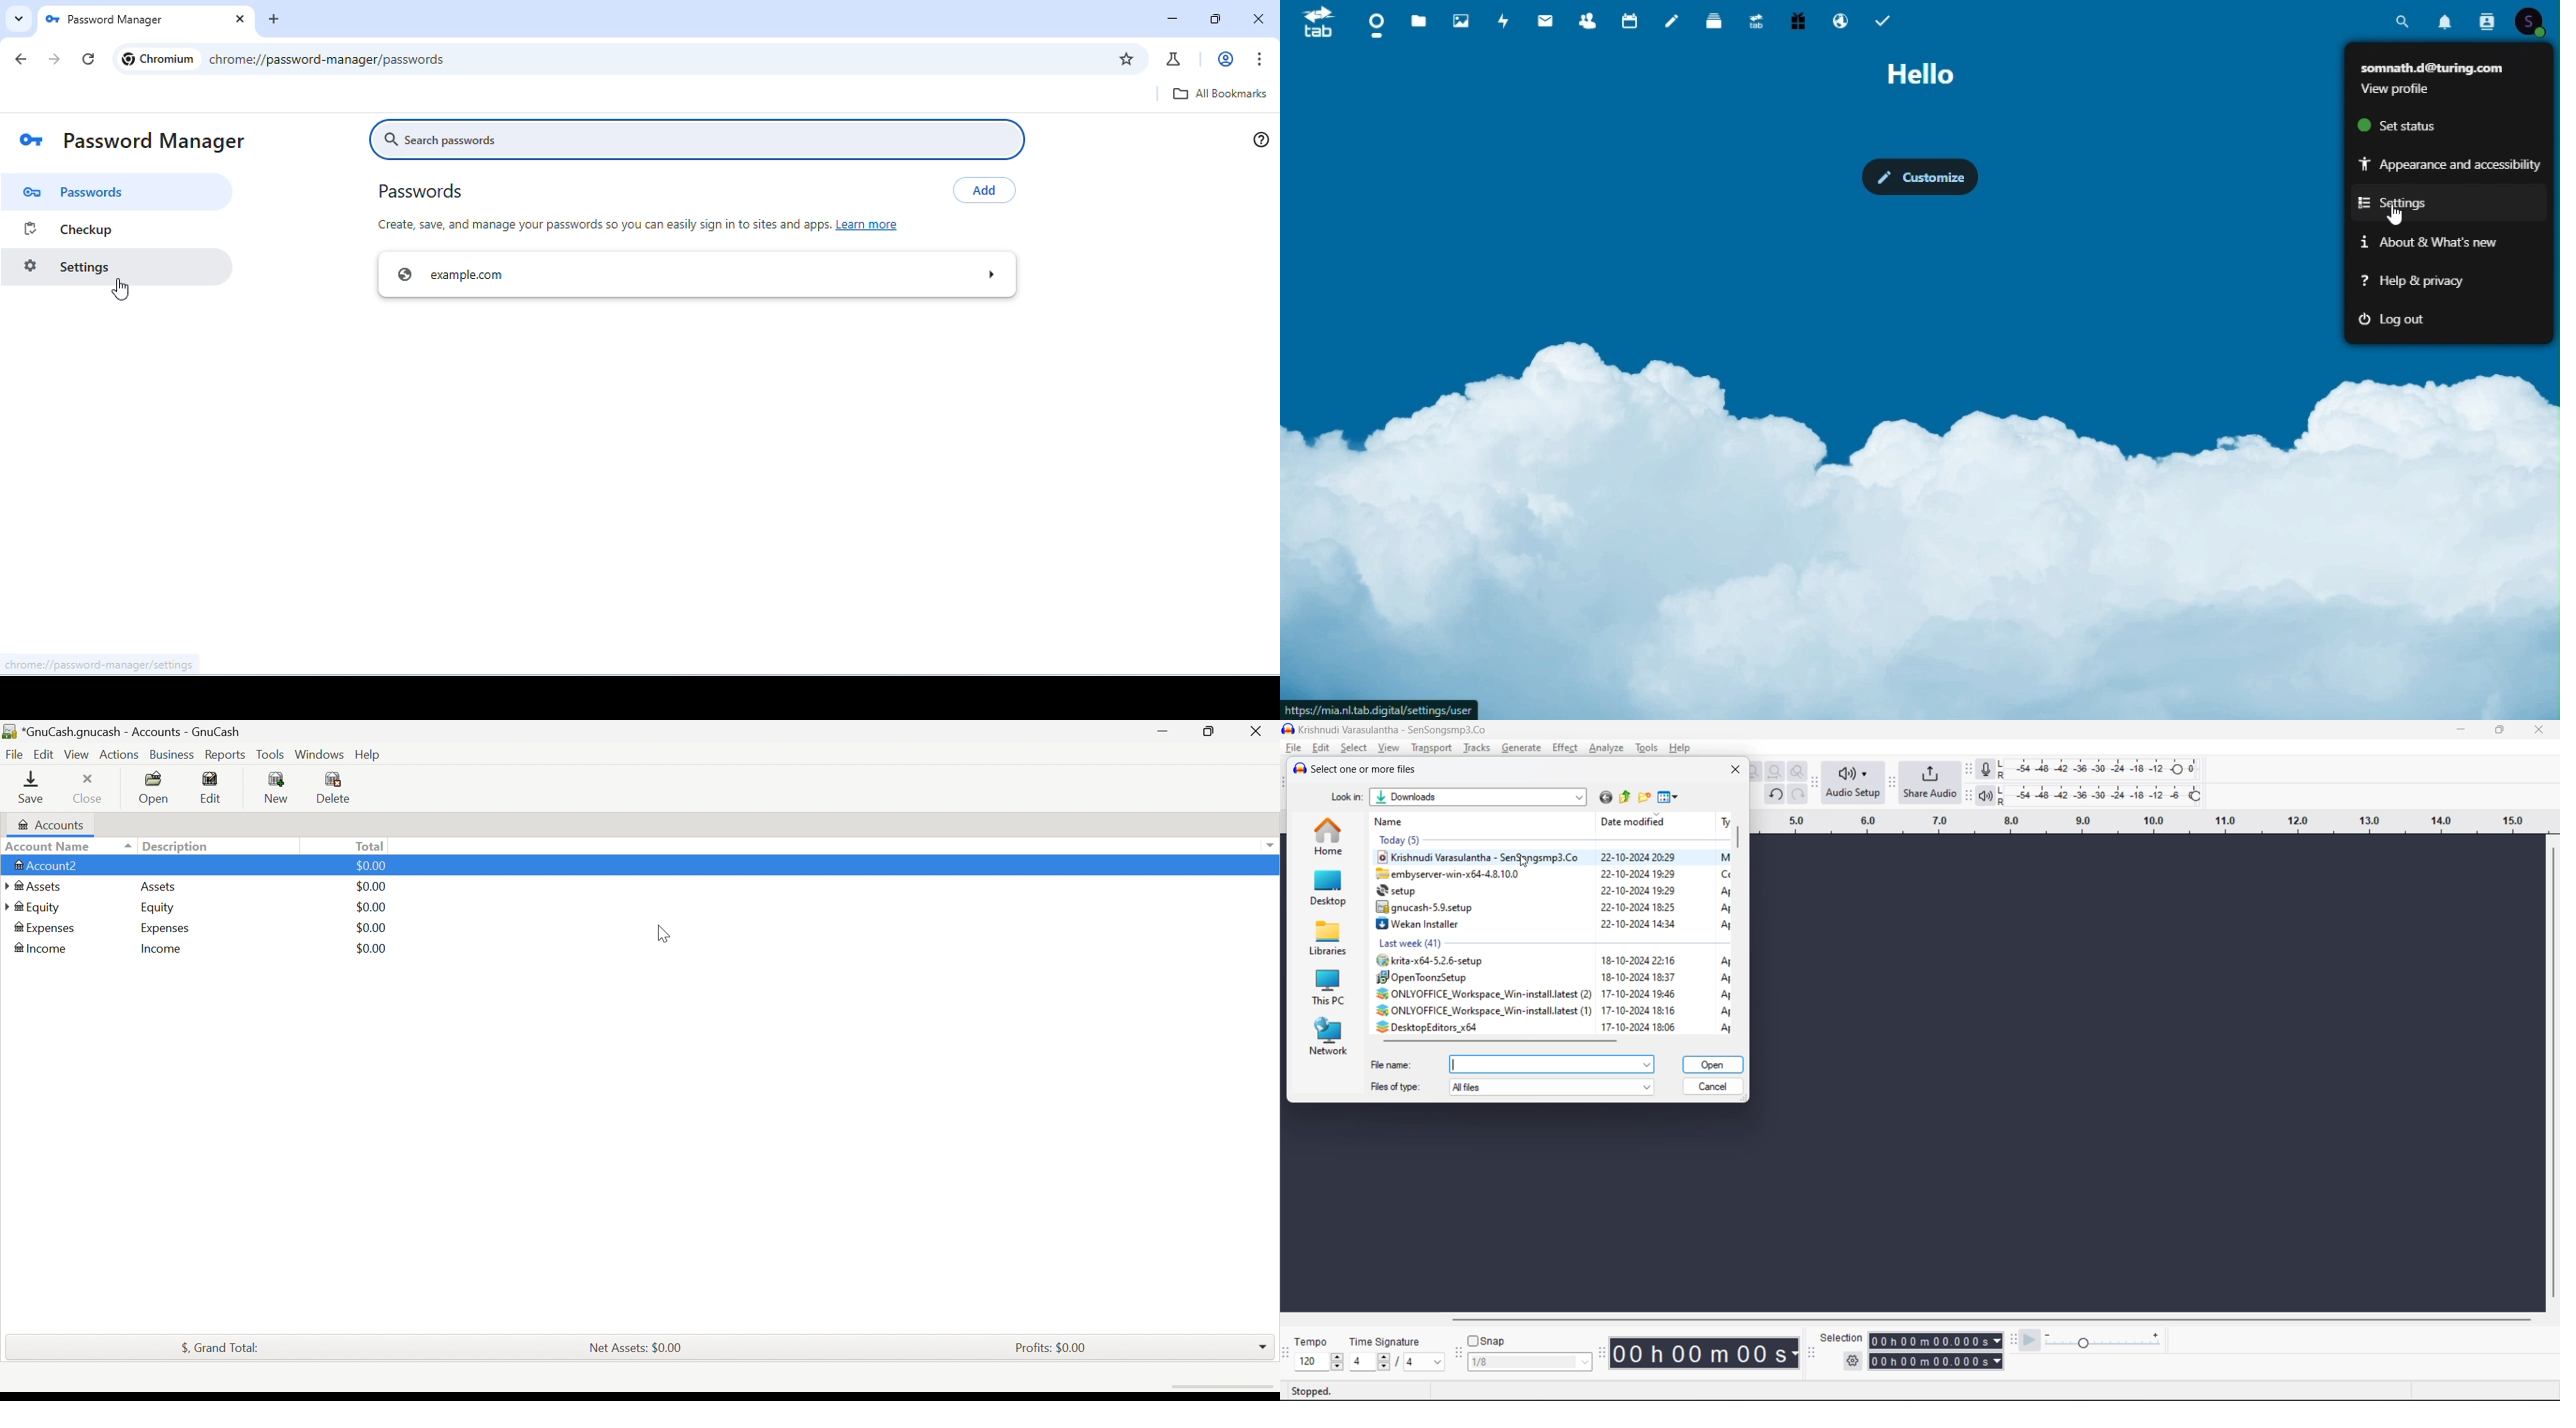 The width and height of the screenshot is (2576, 1428). What do you see at coordinates (1319, 1363) in the screenshot?
I see `speed selector` at bounding box center [1319, 1363].